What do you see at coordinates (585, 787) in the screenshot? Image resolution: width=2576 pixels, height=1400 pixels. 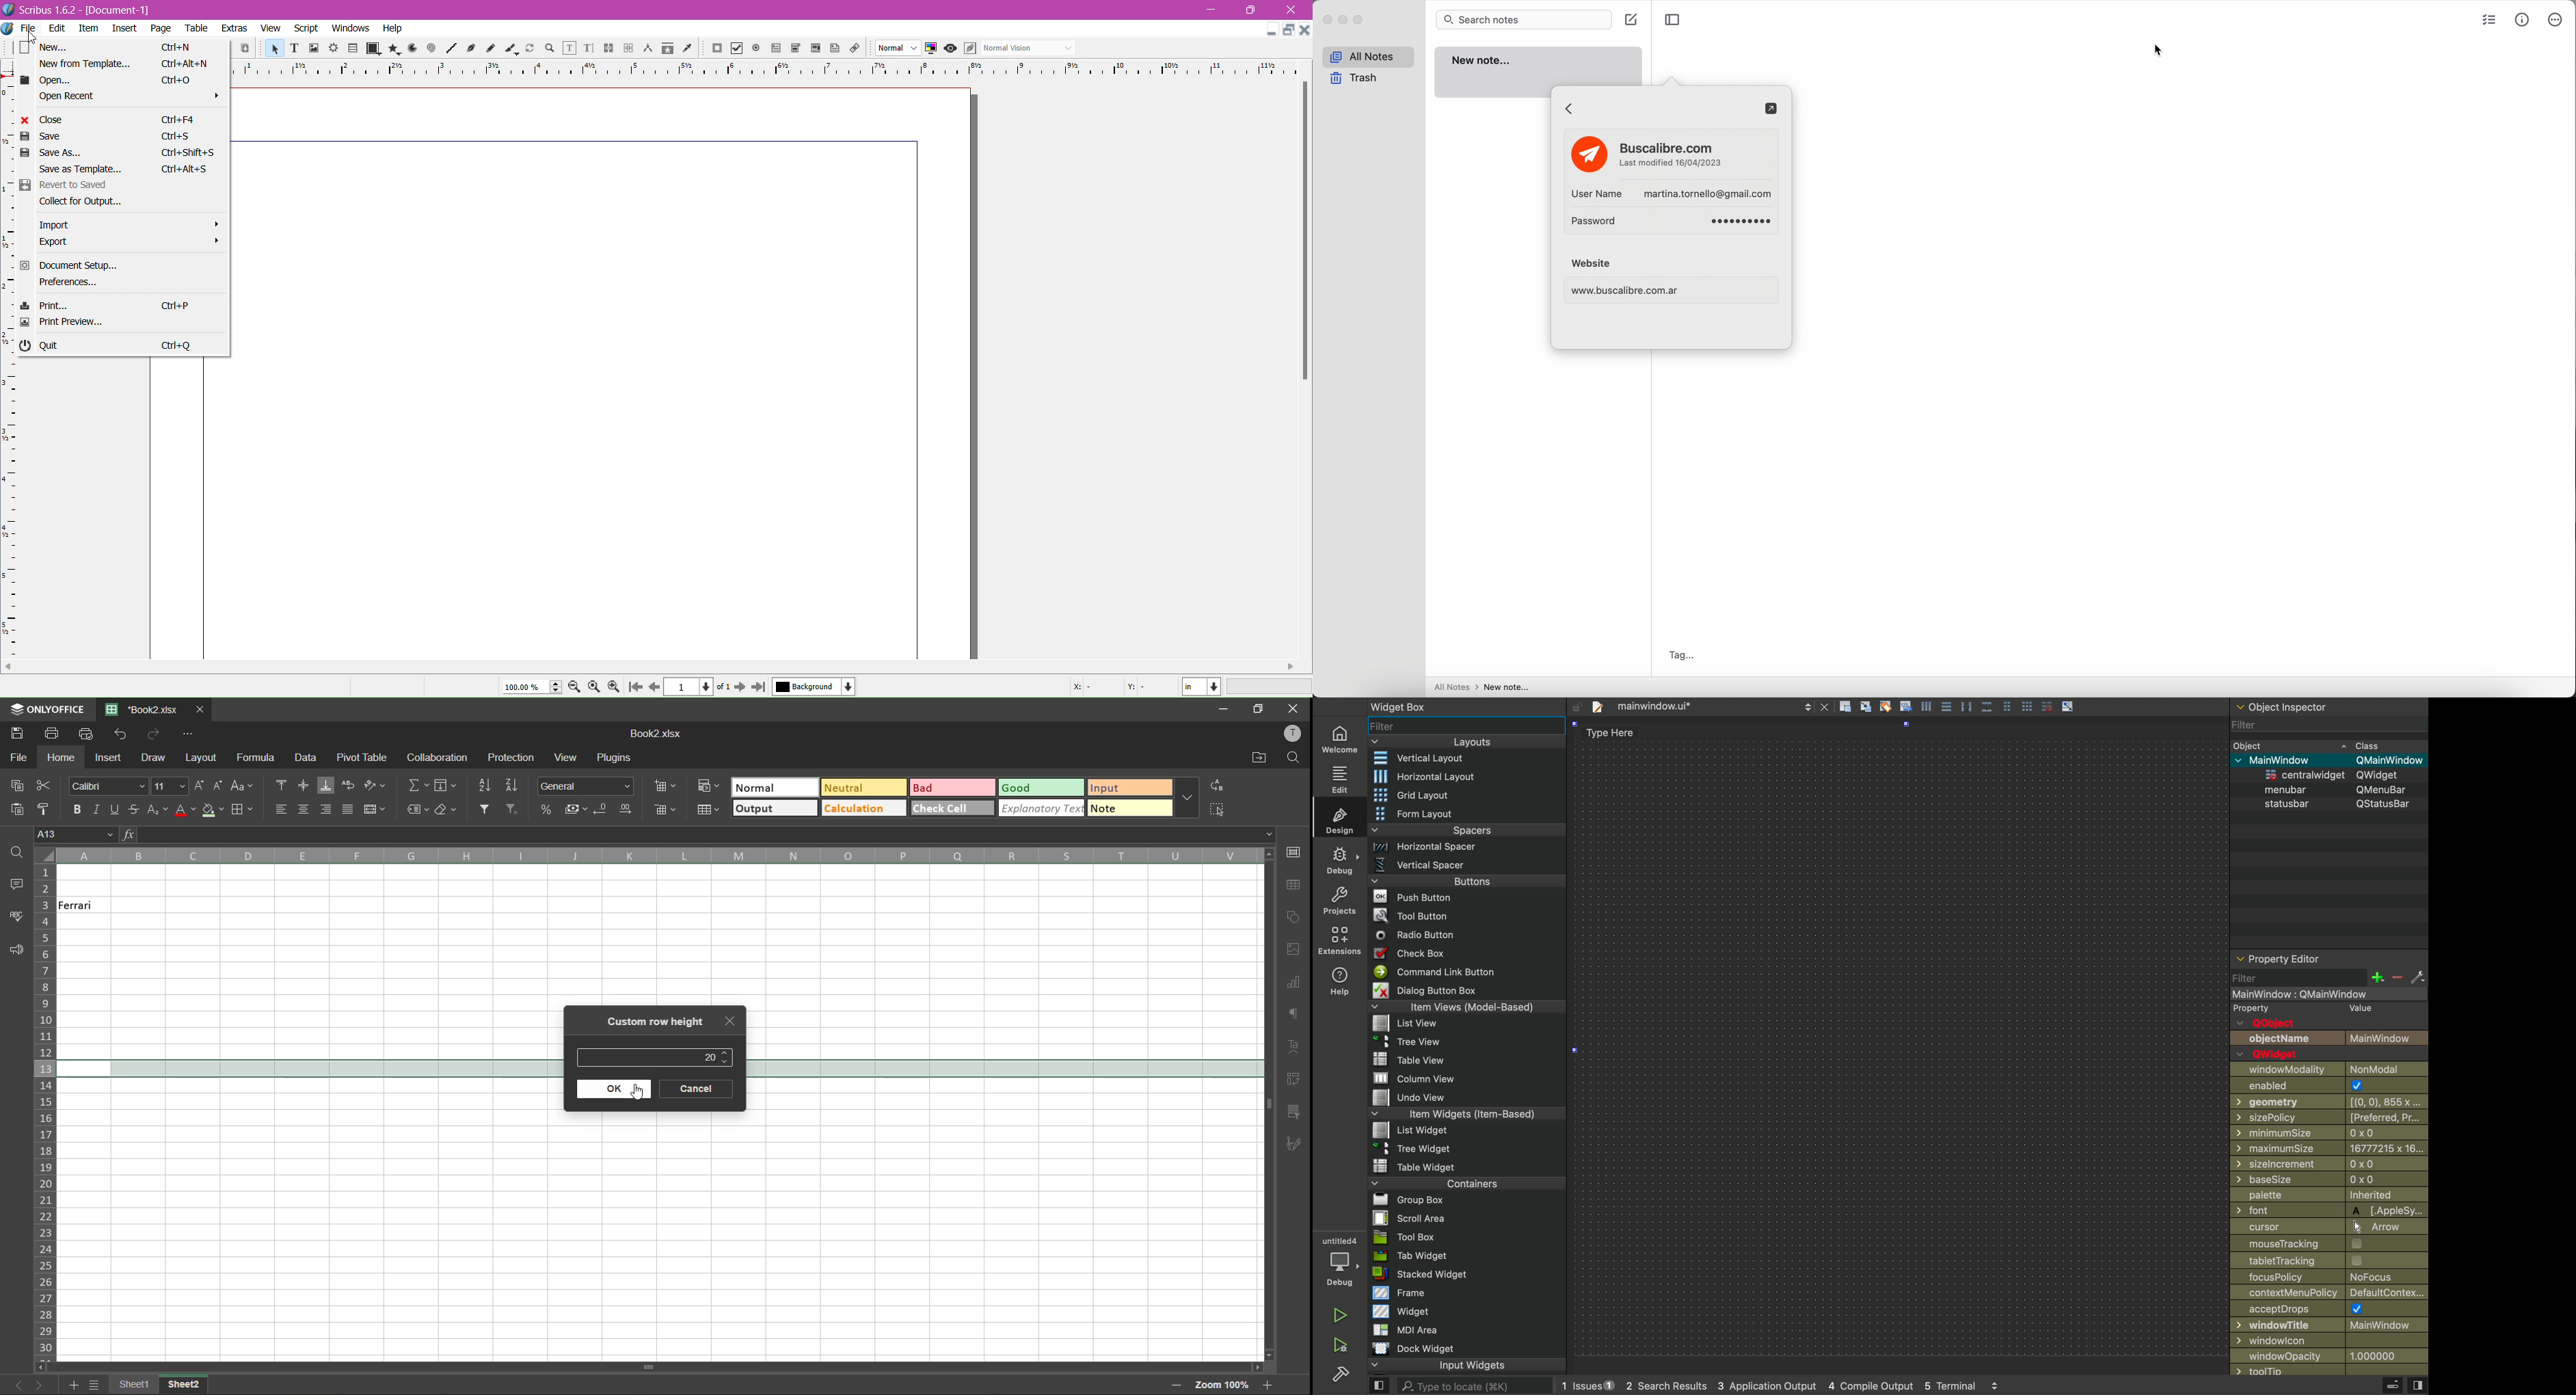 I see `number format` at bounding box center [585, 787].